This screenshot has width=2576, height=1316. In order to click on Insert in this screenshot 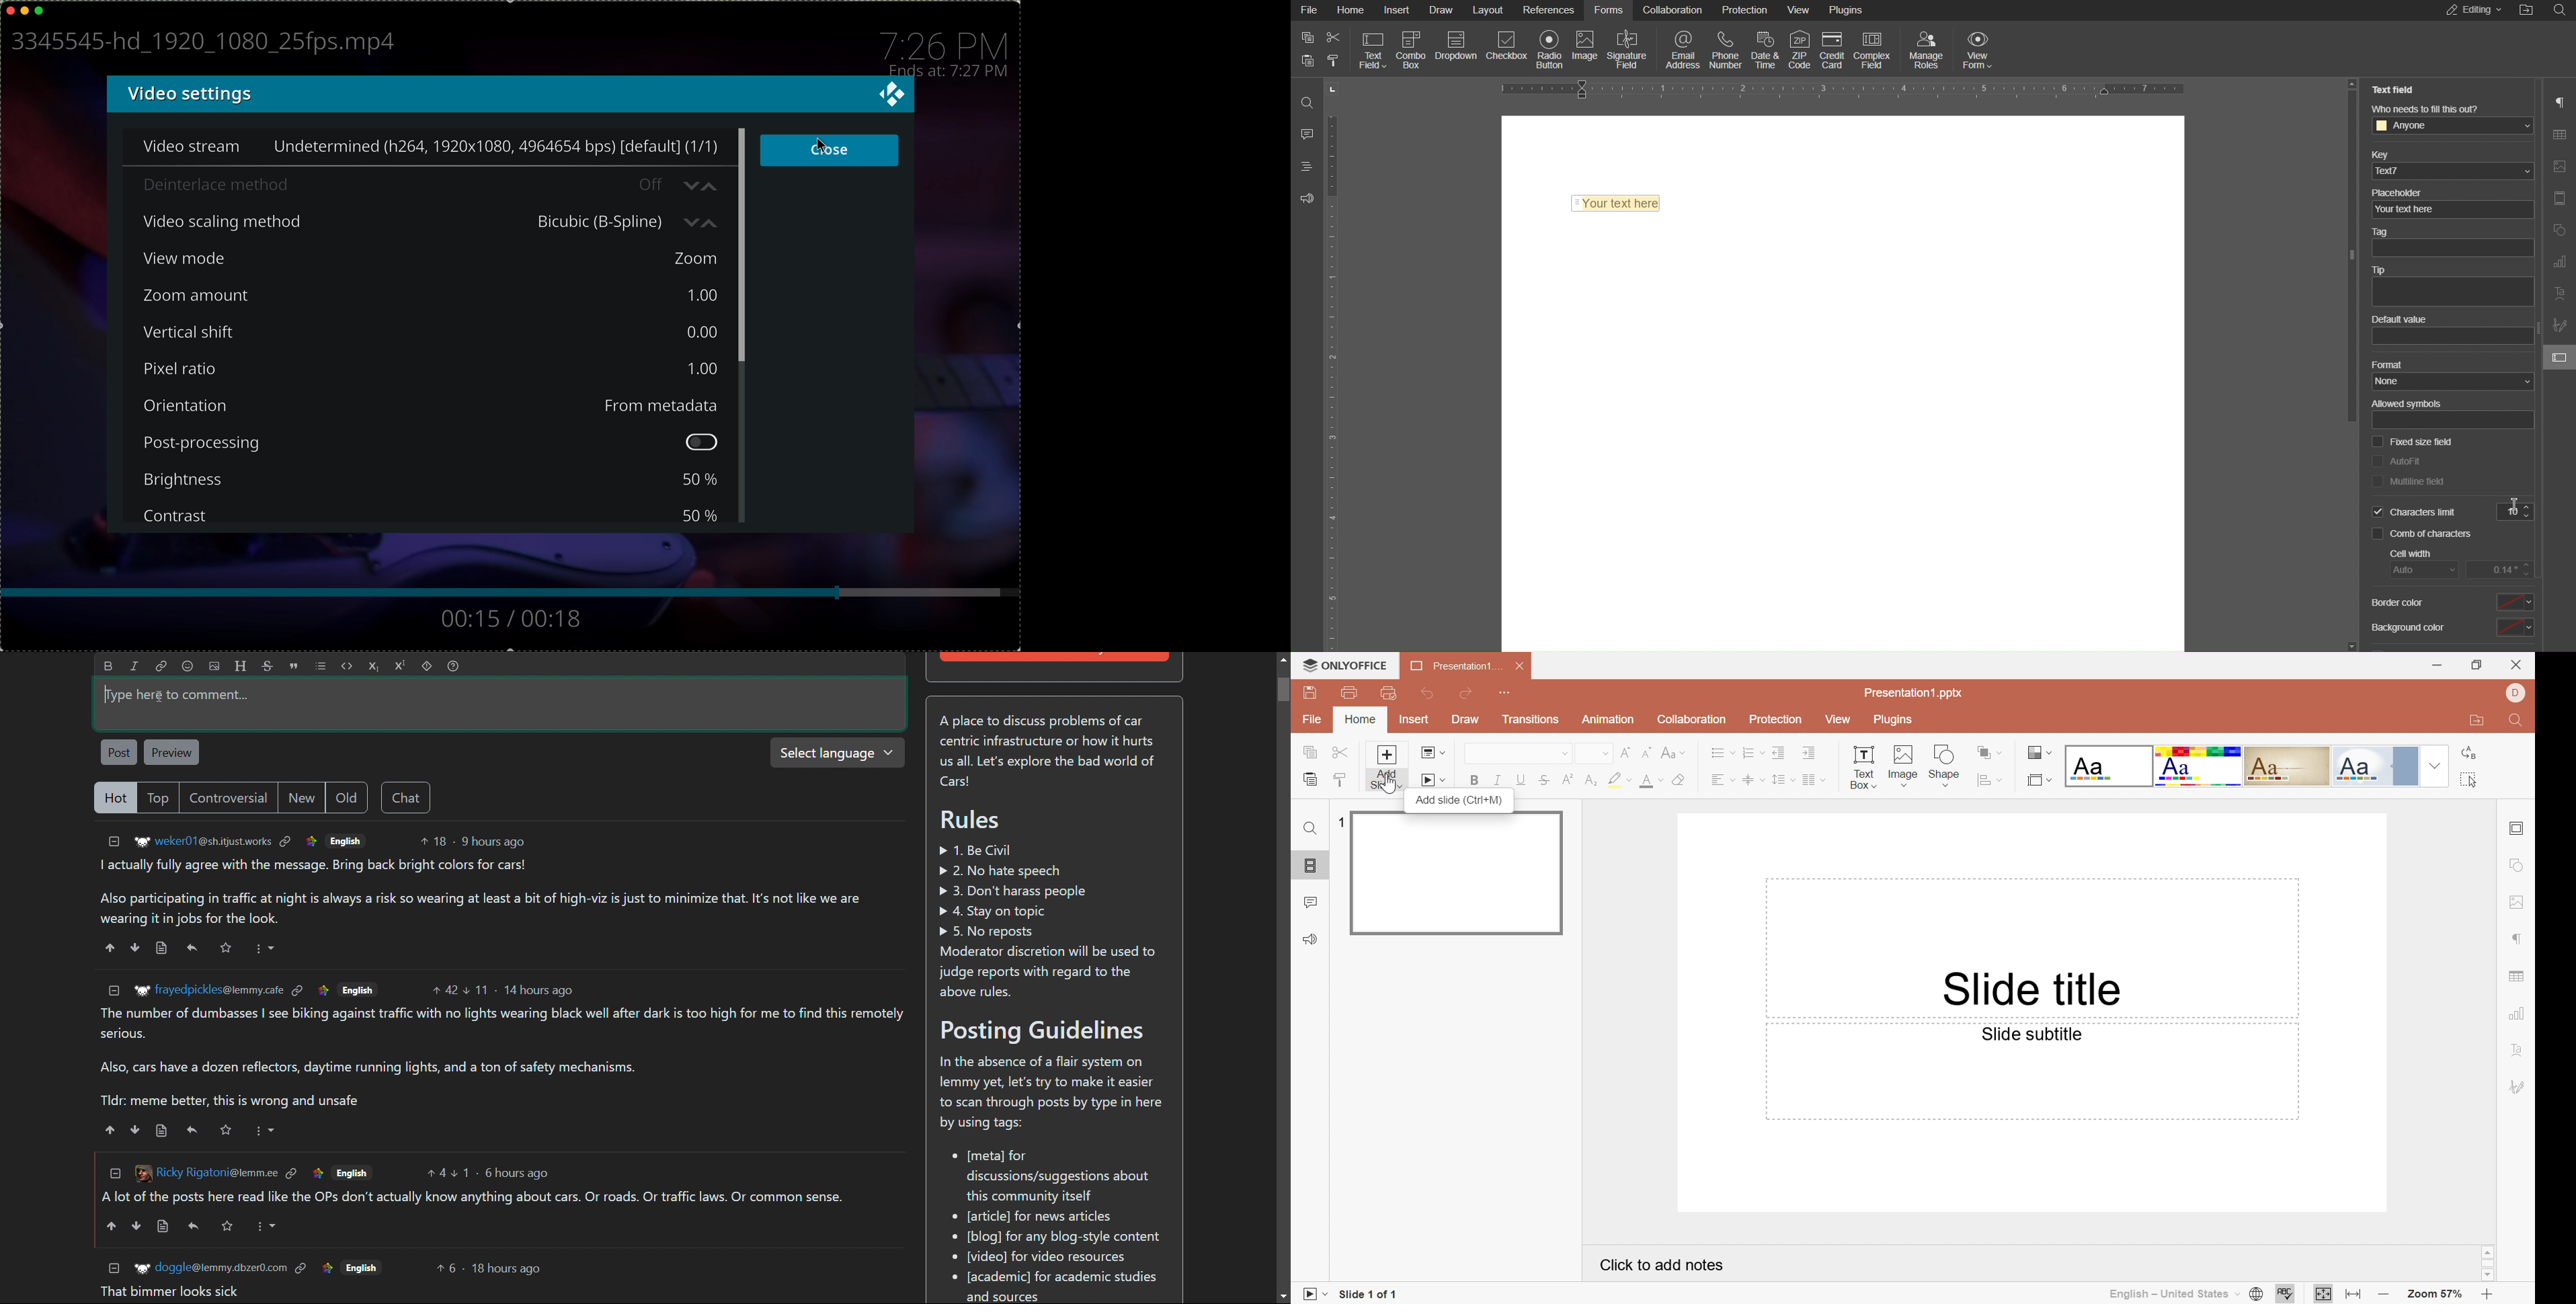, I will do `click(1415, 719)`.